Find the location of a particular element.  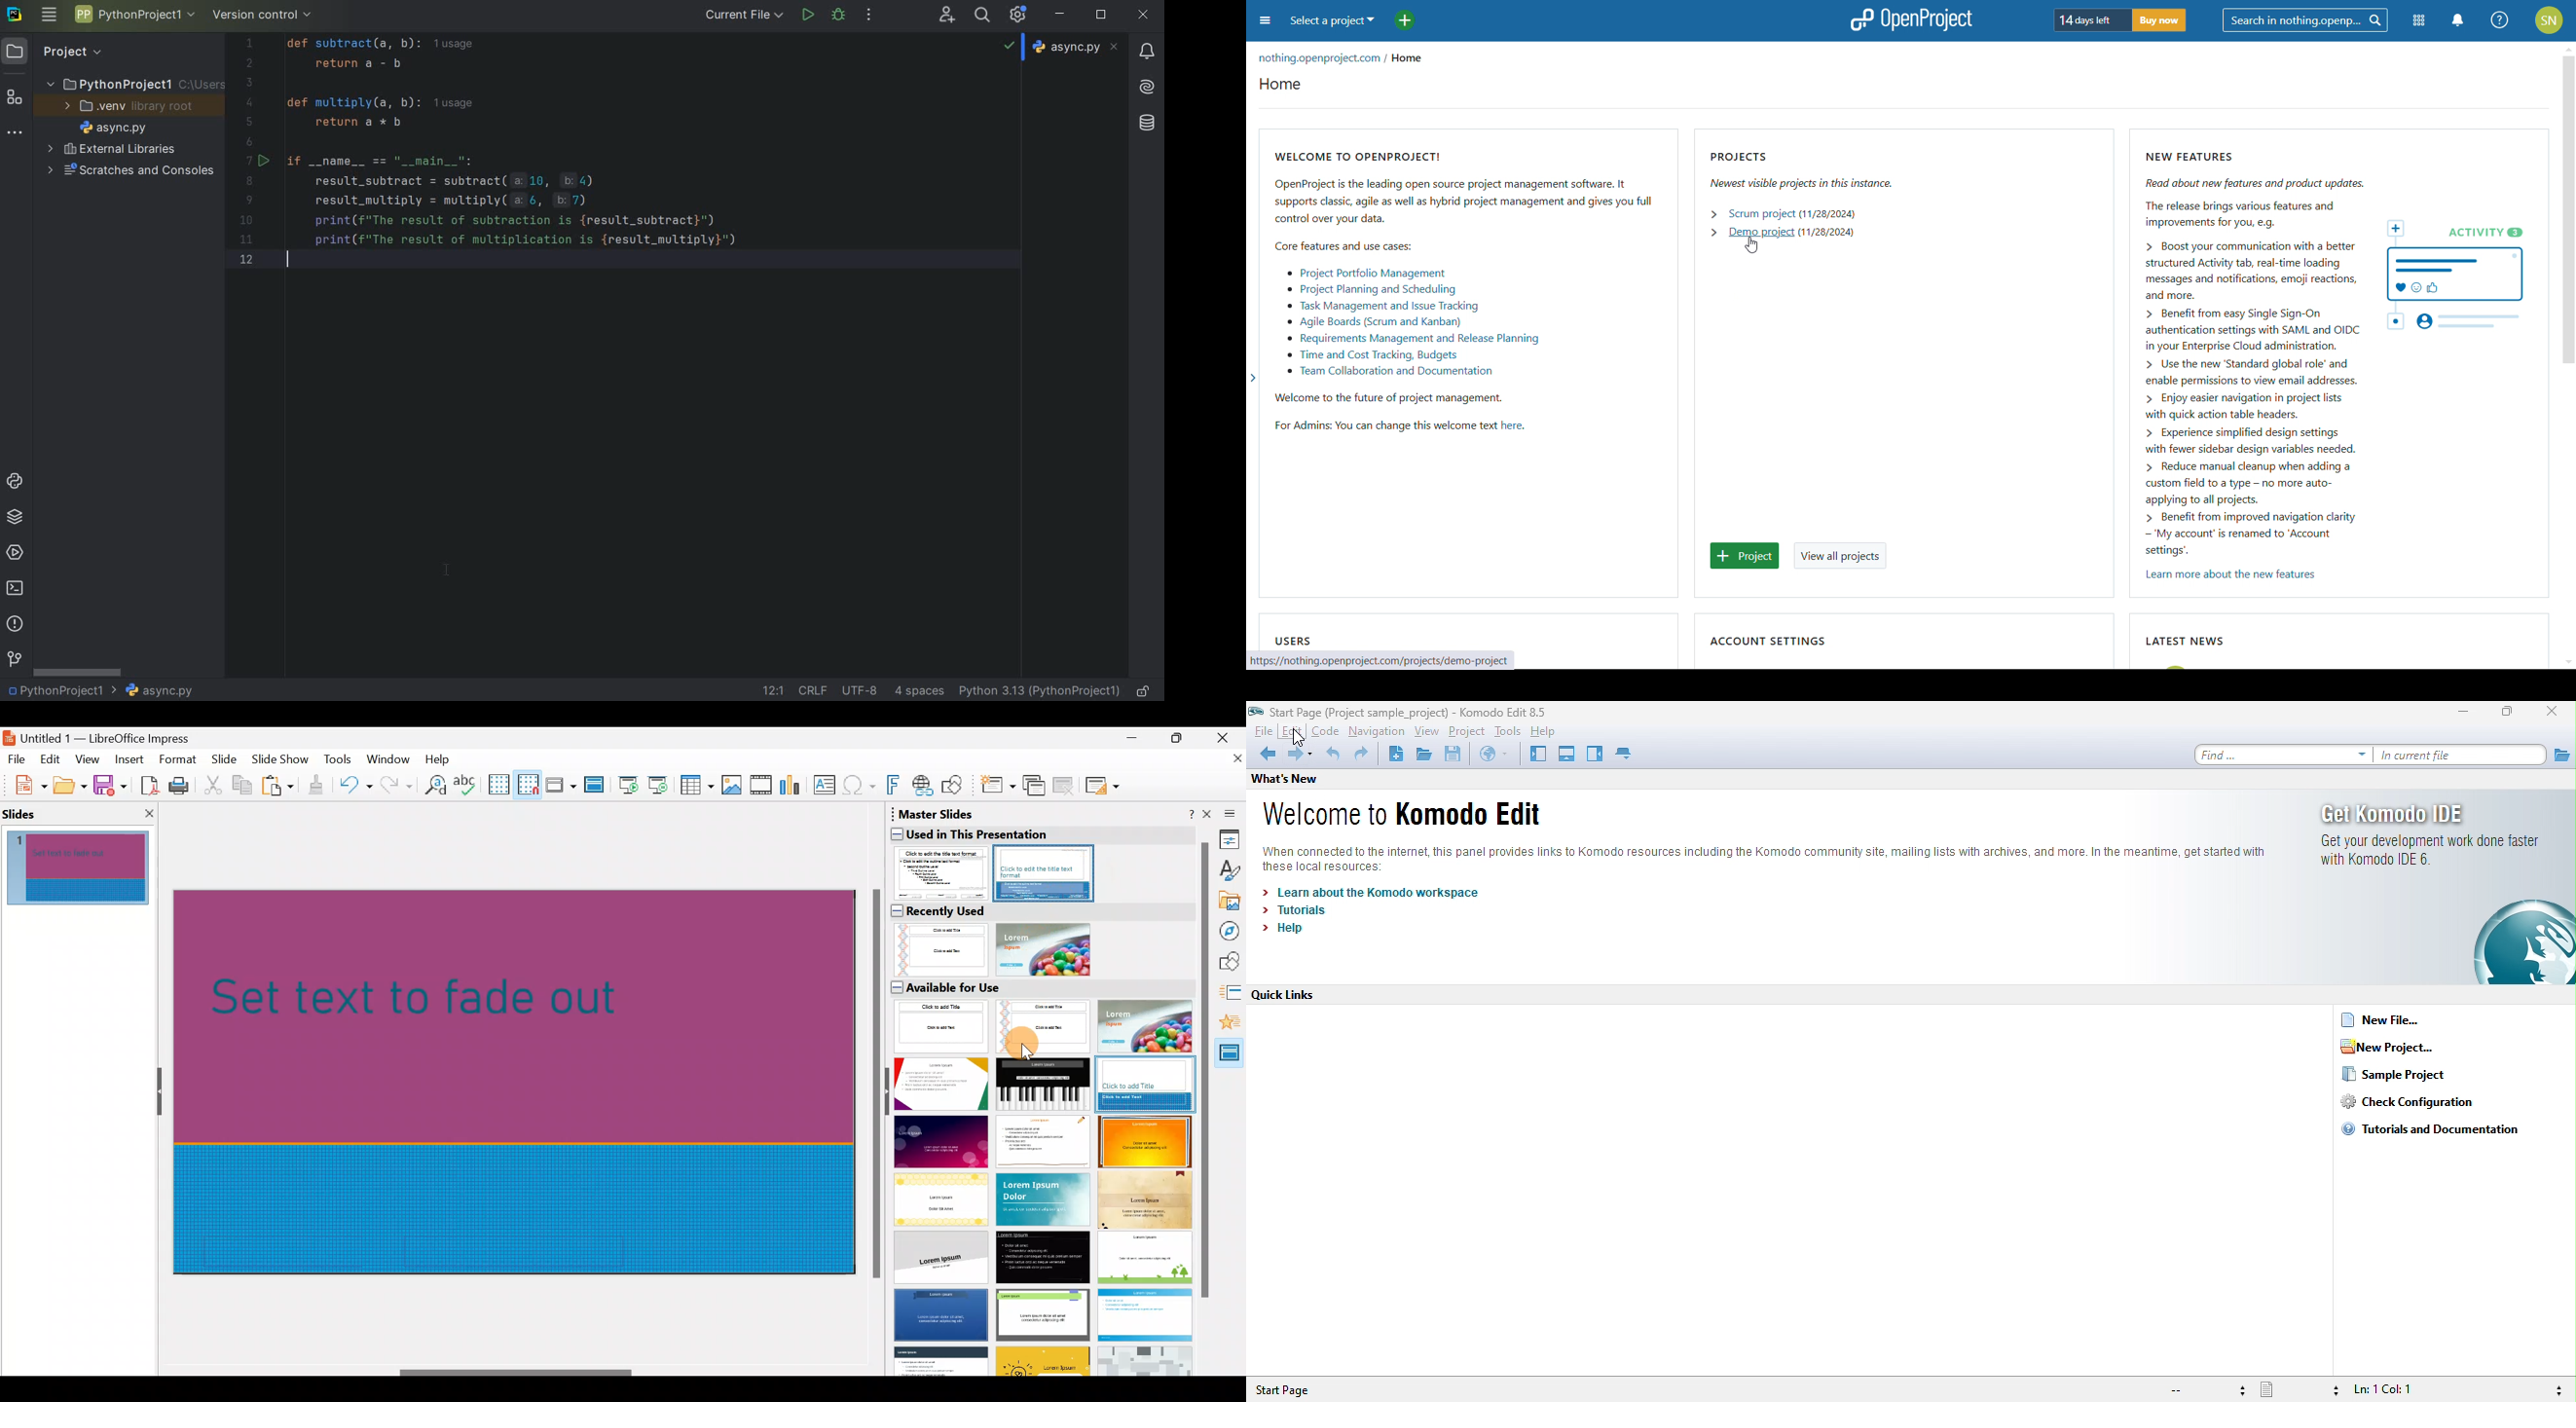

scroll down is located at coordinates (2568, 663).